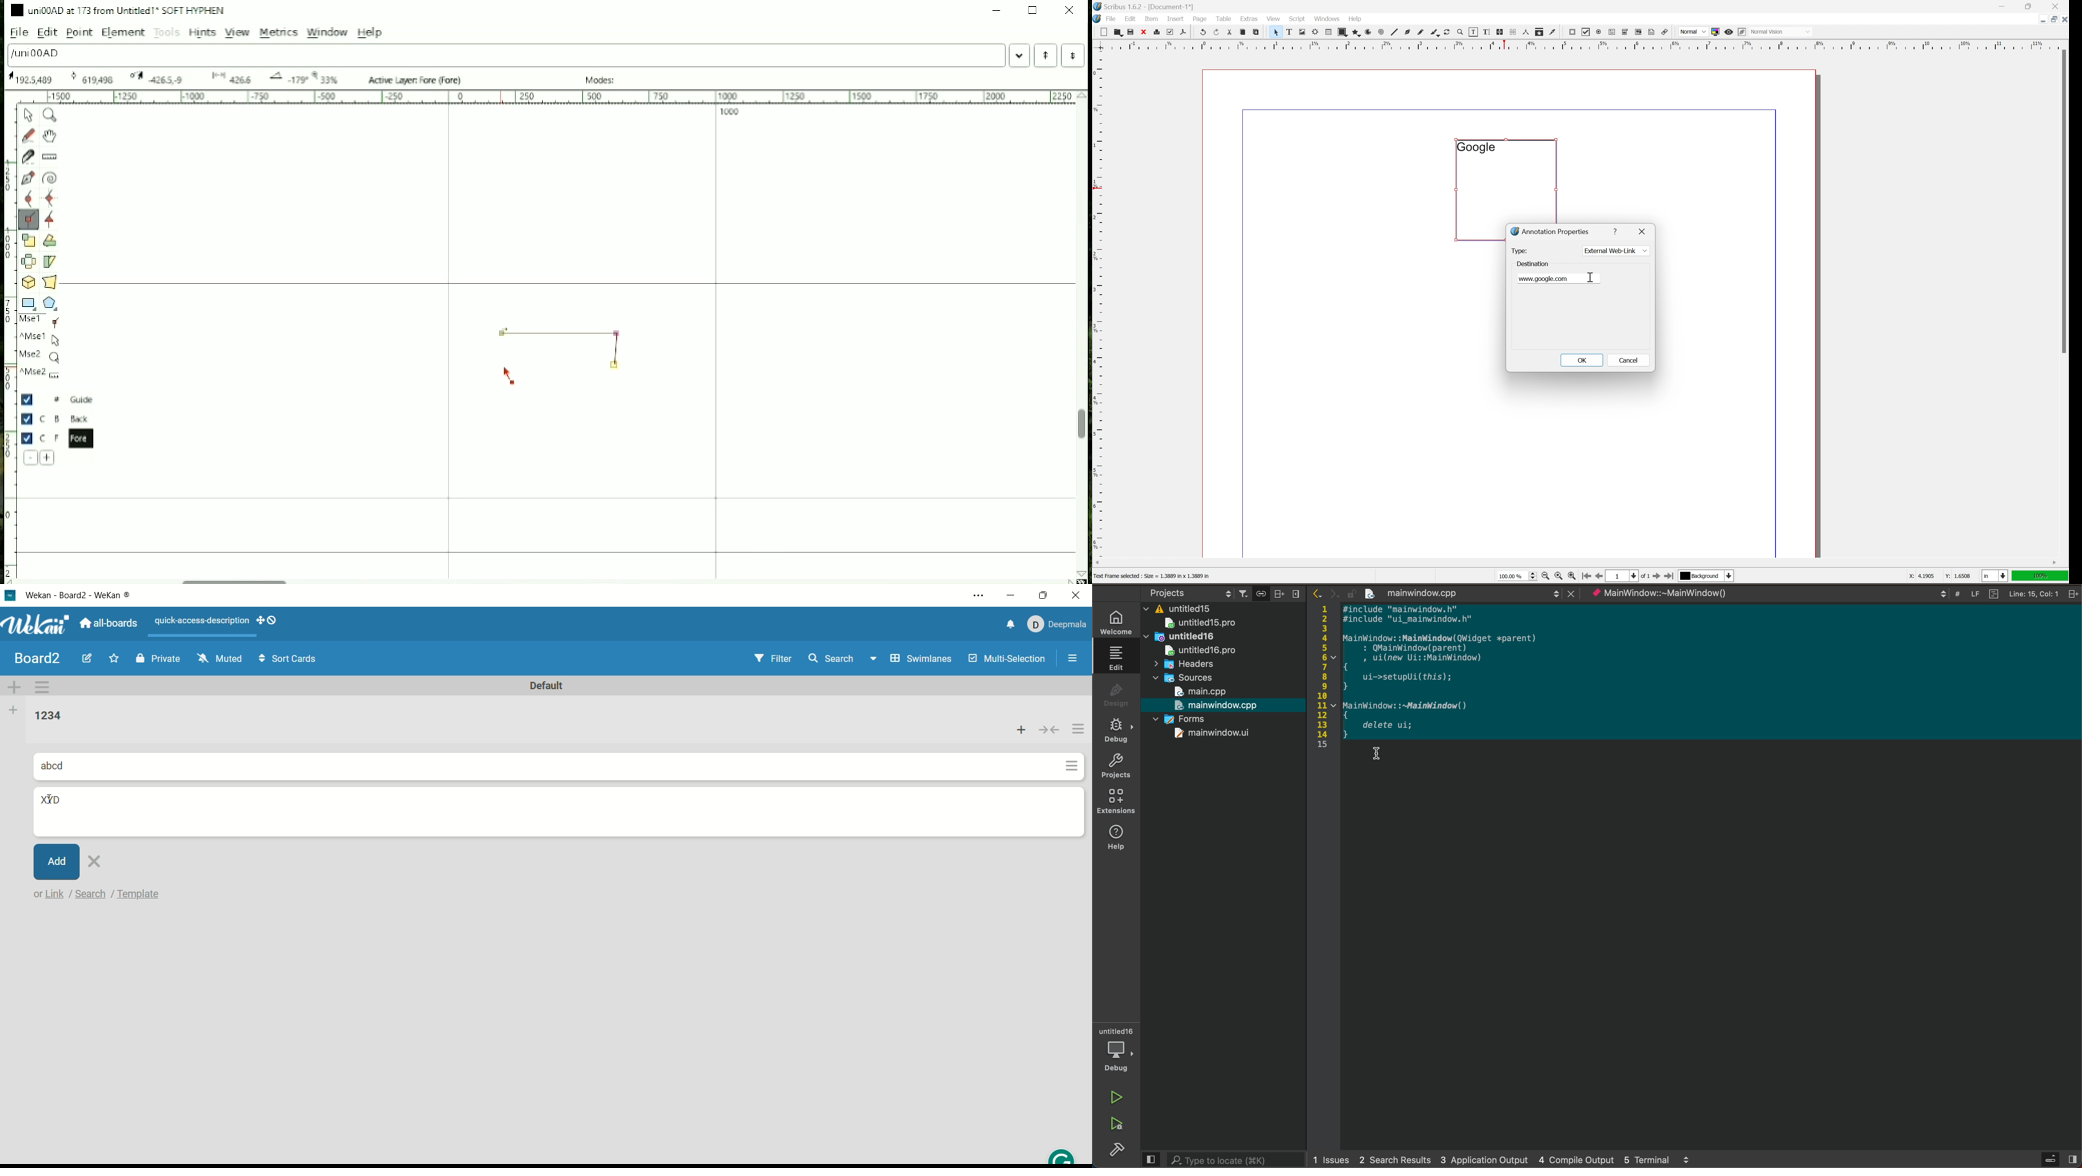 The width and height of the screenshot is (2100, 1176). Describe the element at coordinates (105, 864) in the screenshot. I see `close` at that location.